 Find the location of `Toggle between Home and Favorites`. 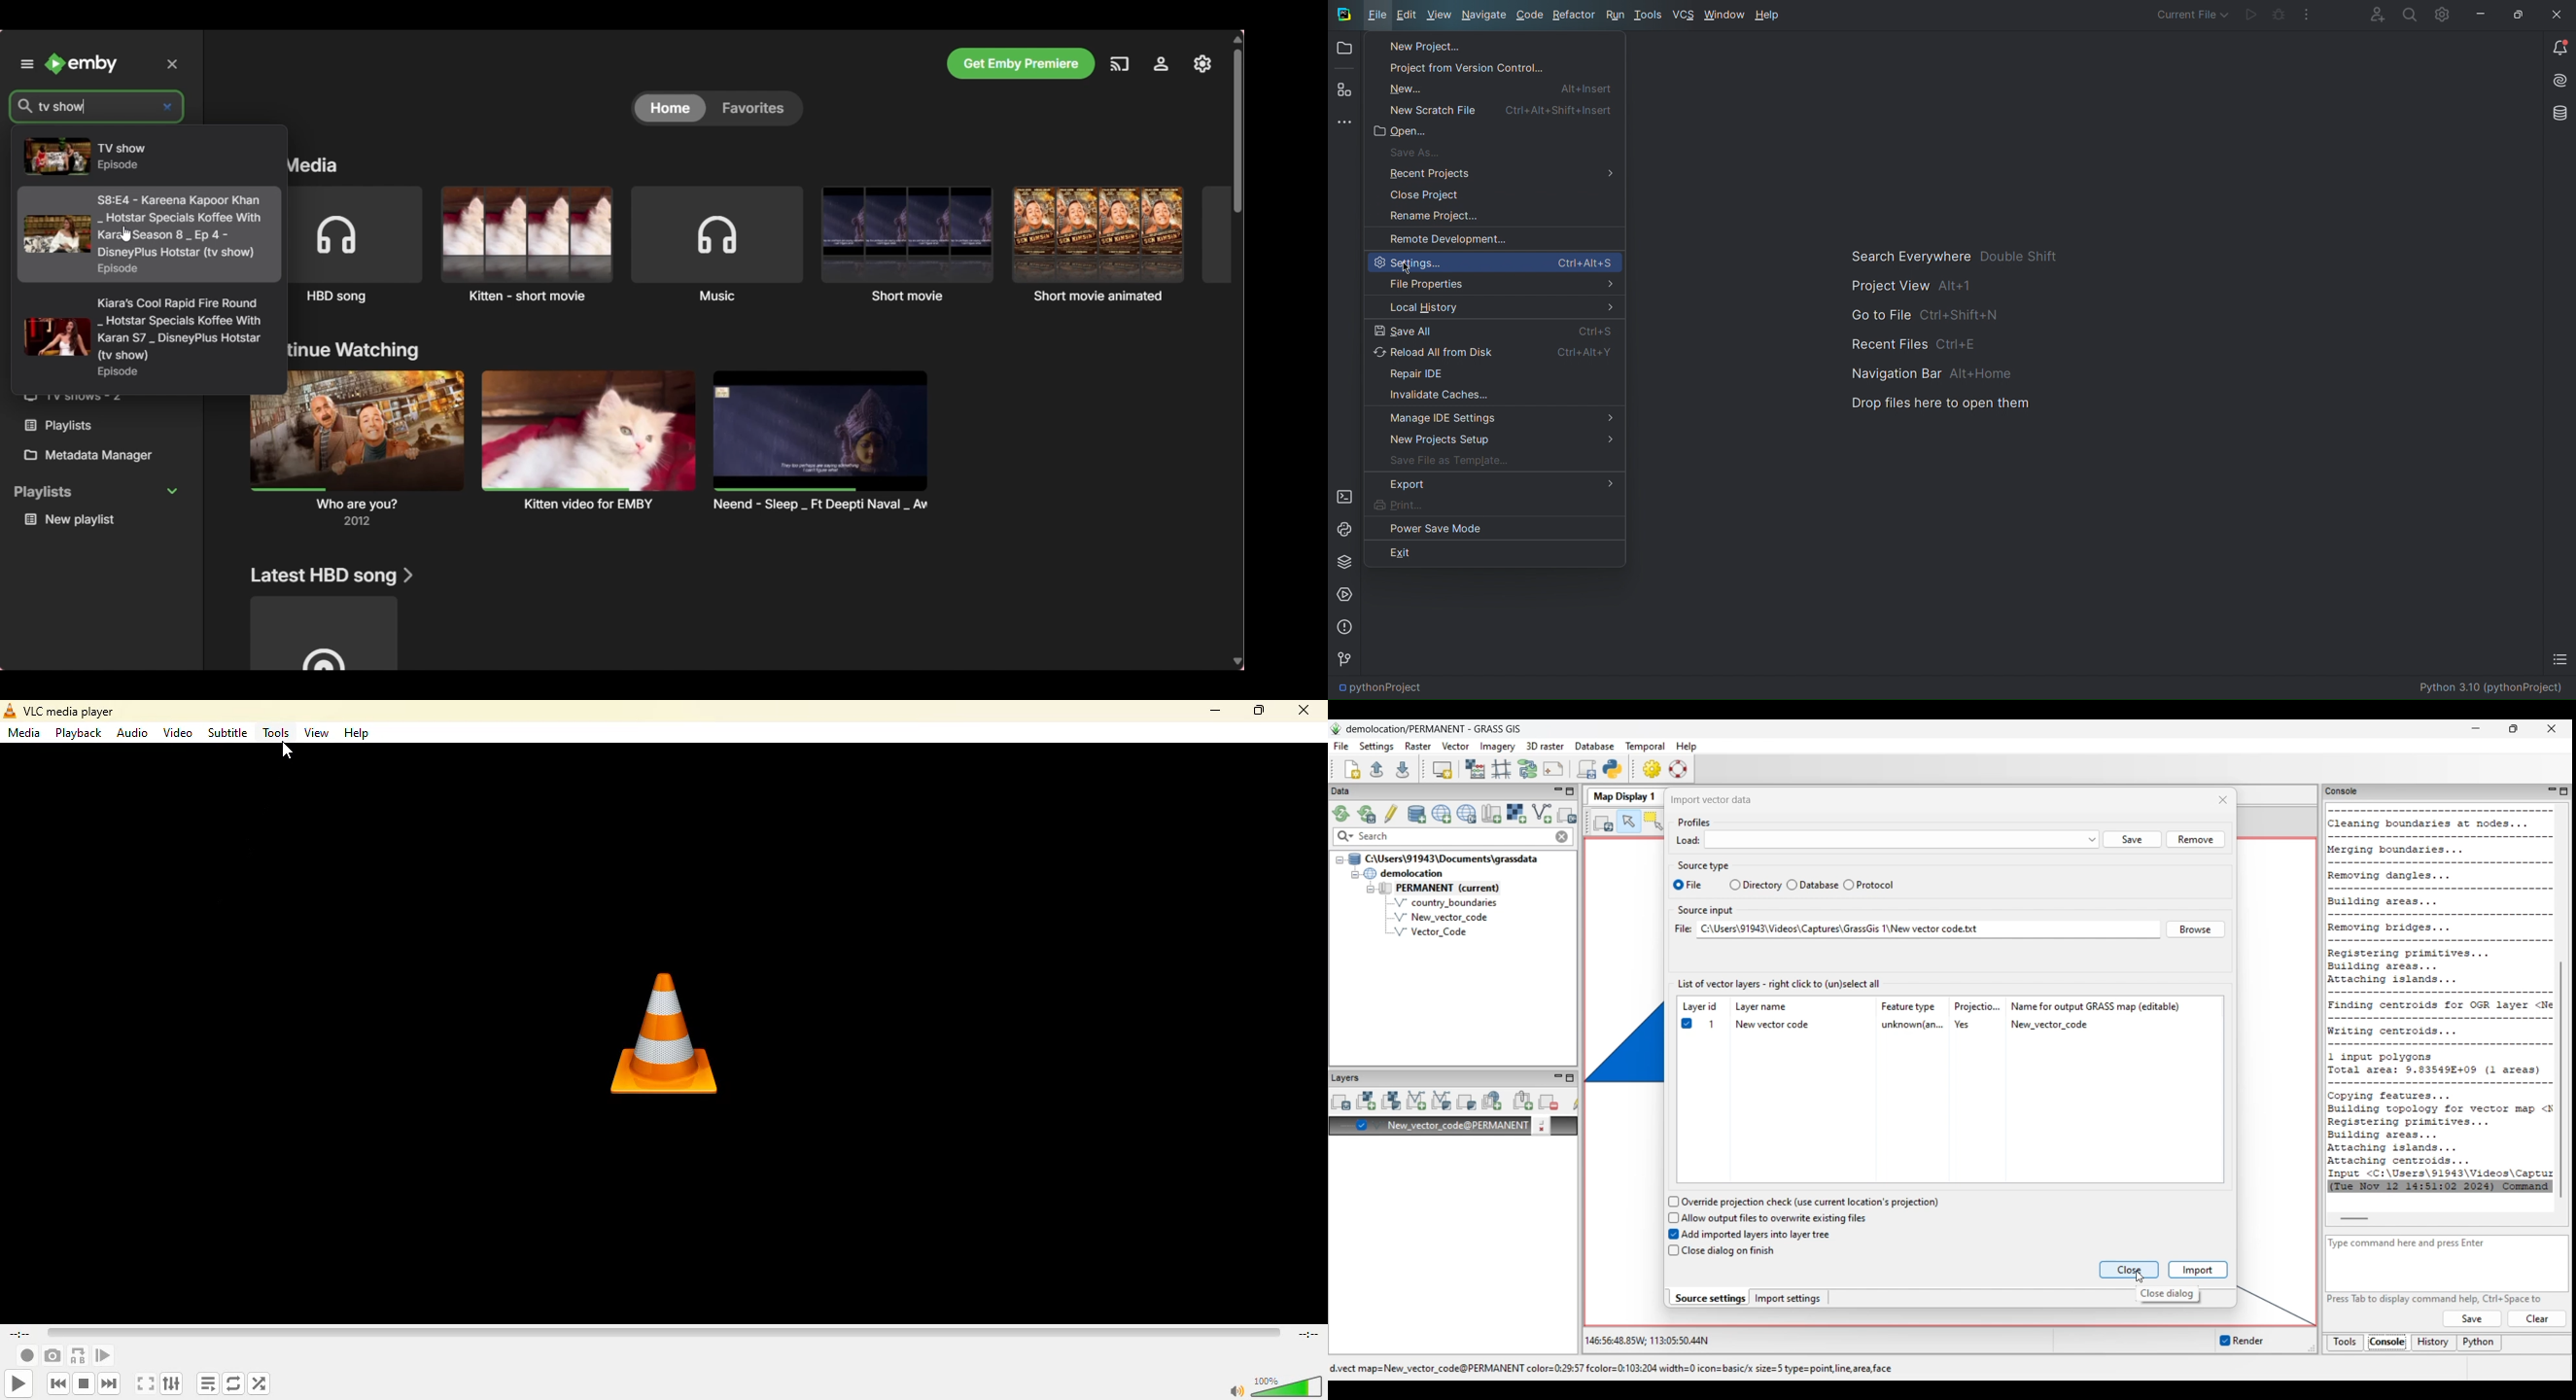

Toggle between Home and Favorites is located at coordinates (716, 108).